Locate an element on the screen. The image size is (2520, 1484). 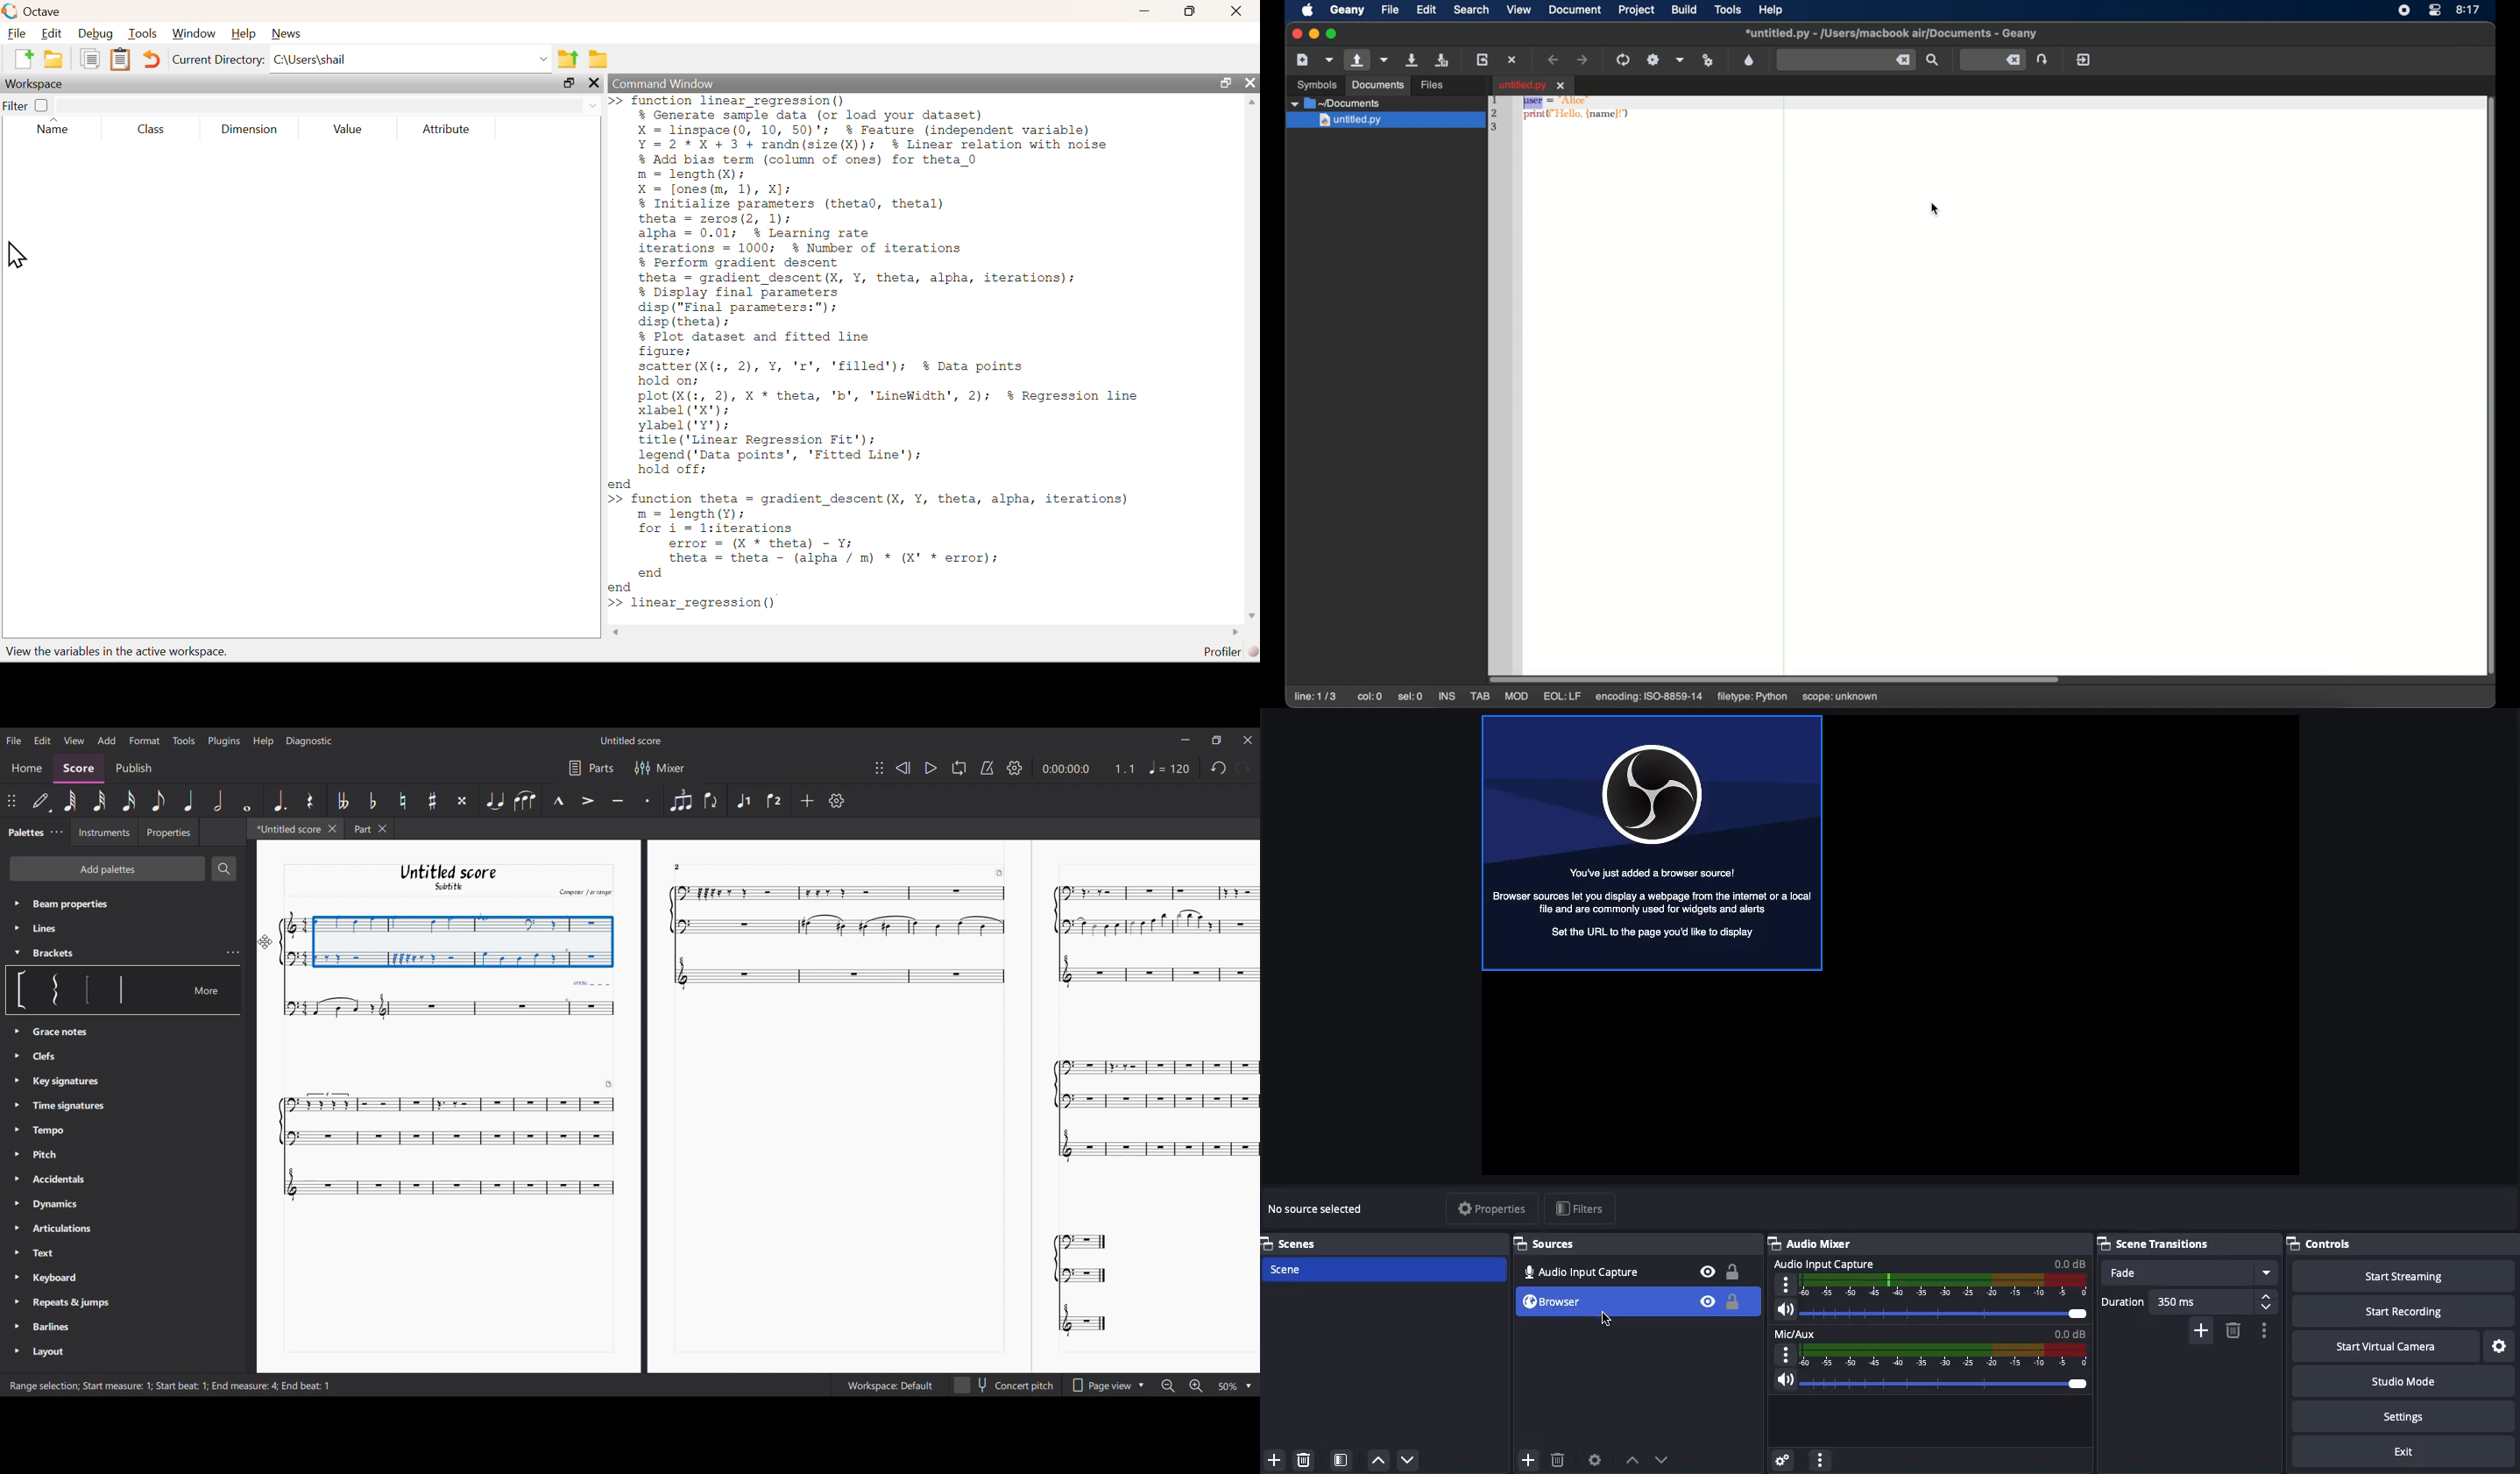
Volume is located at coordinates (1933, 1382).